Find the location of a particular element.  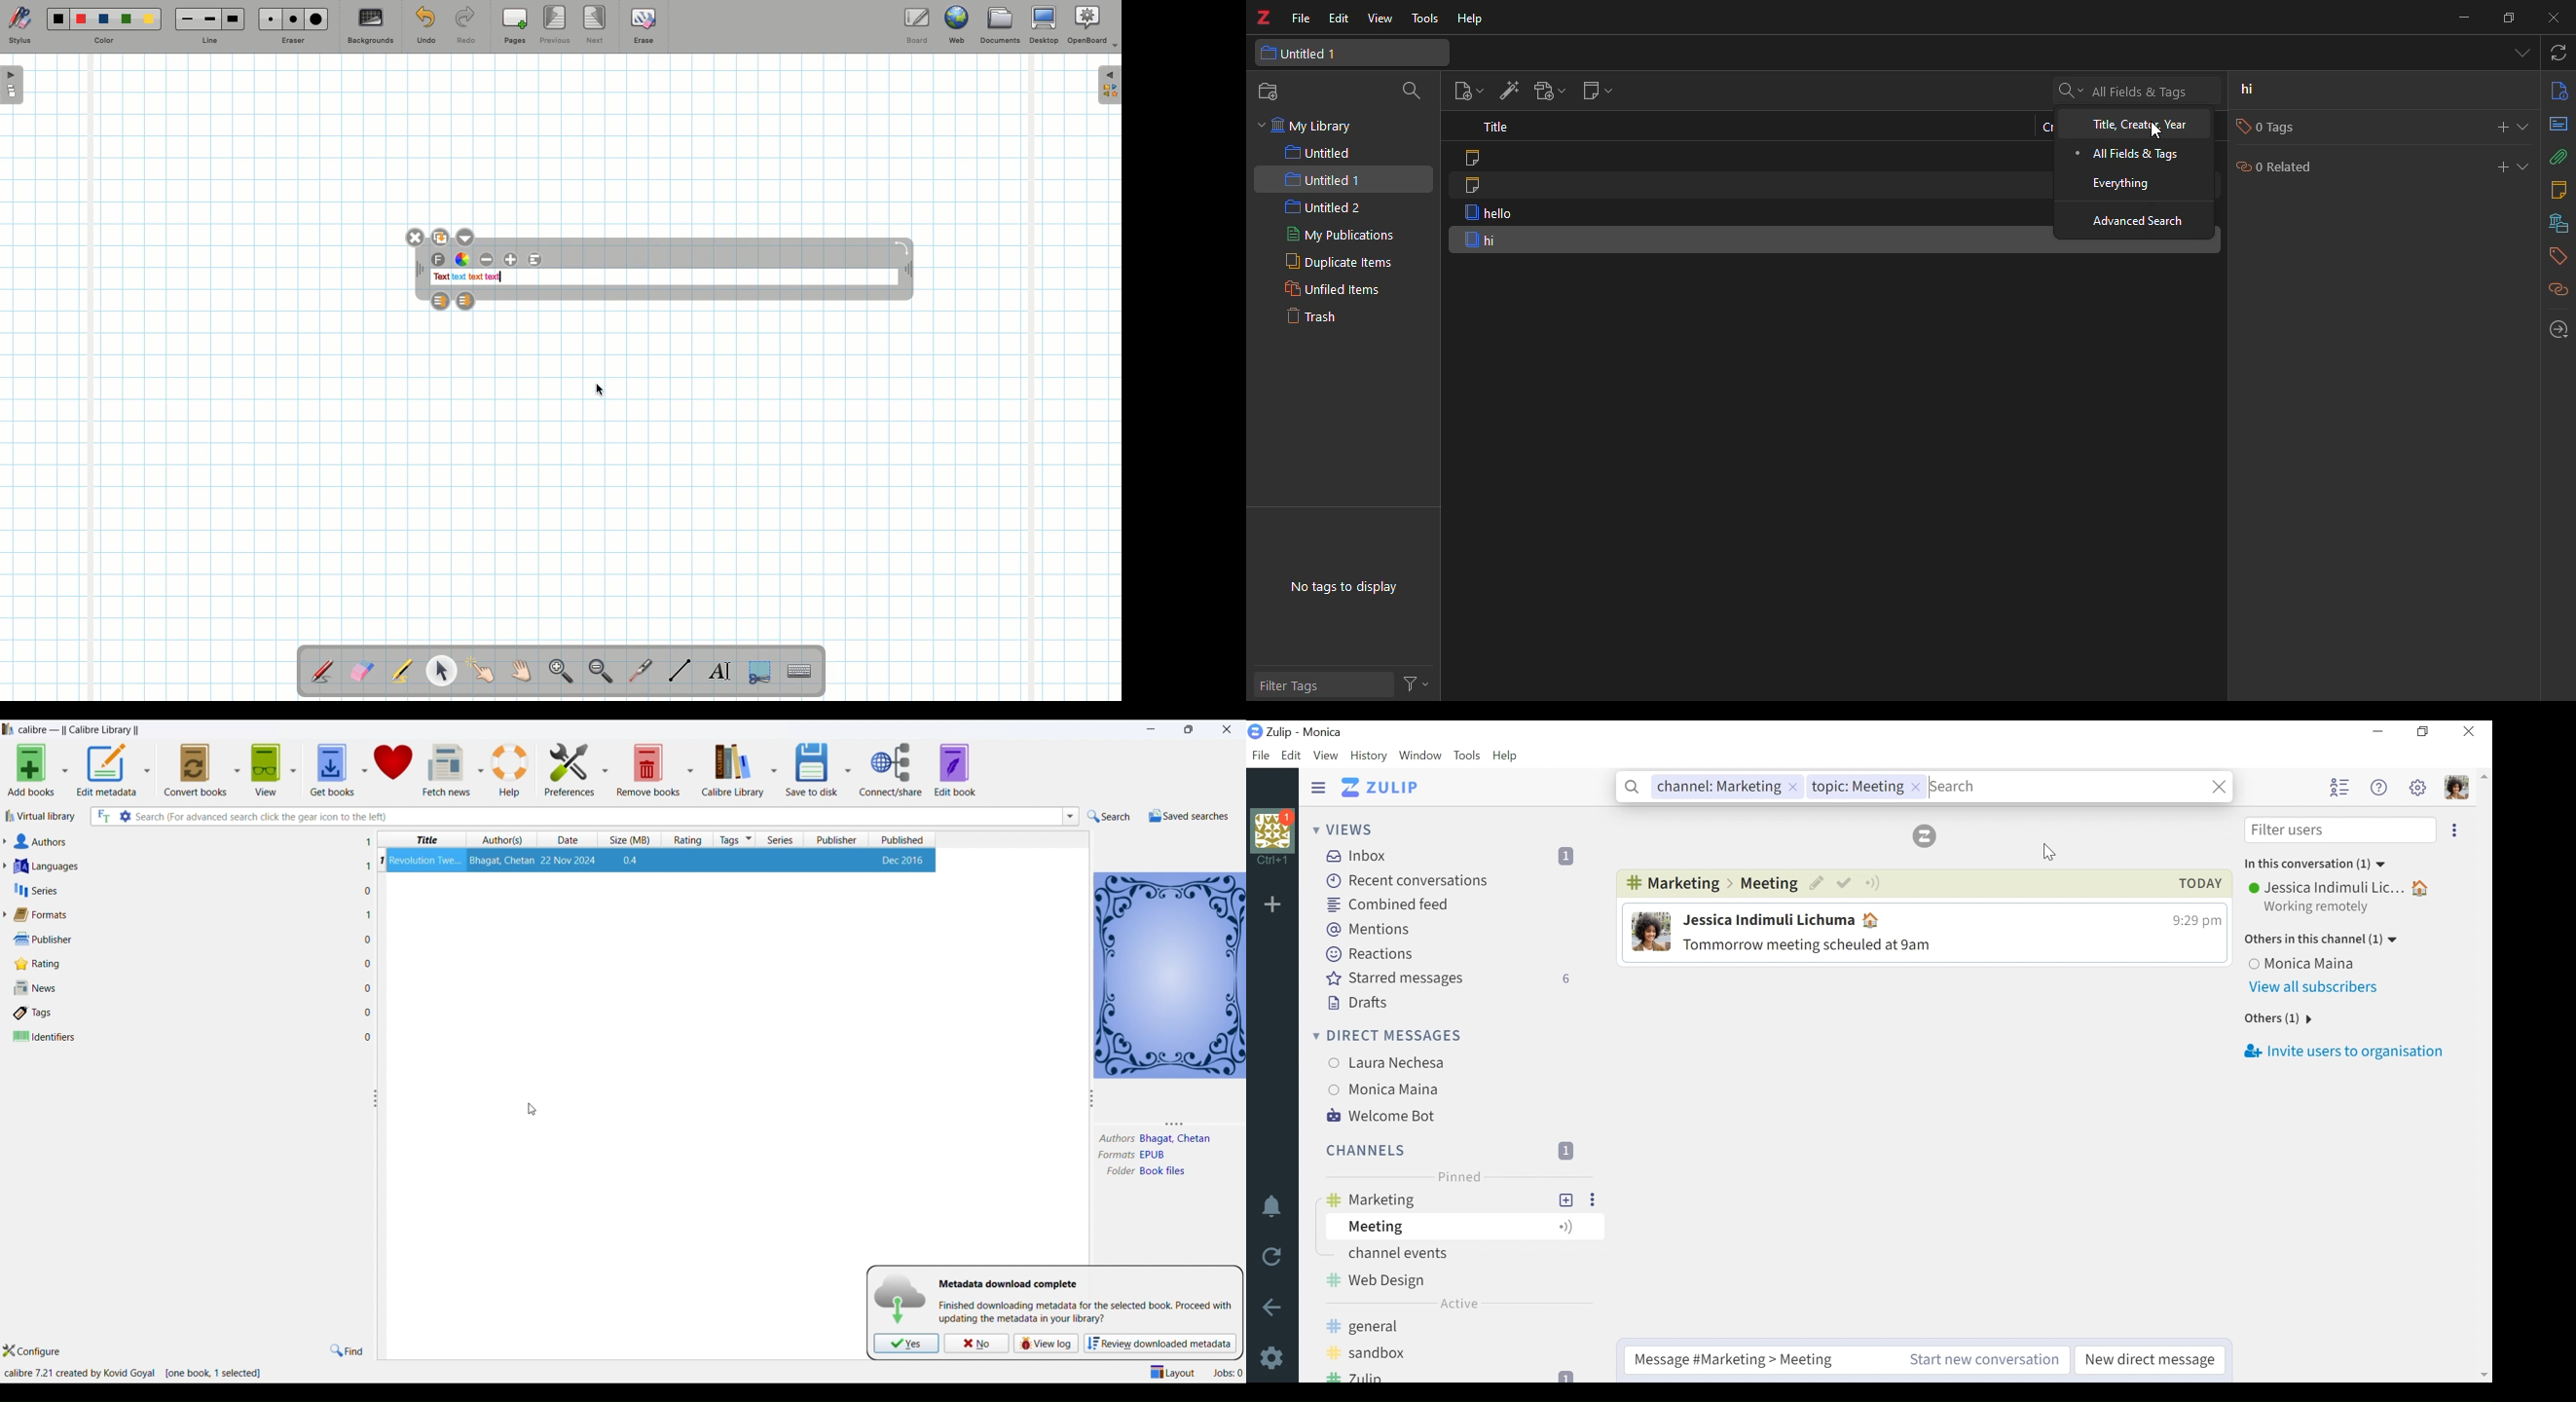

0 is located at coordinates (369, 1037).